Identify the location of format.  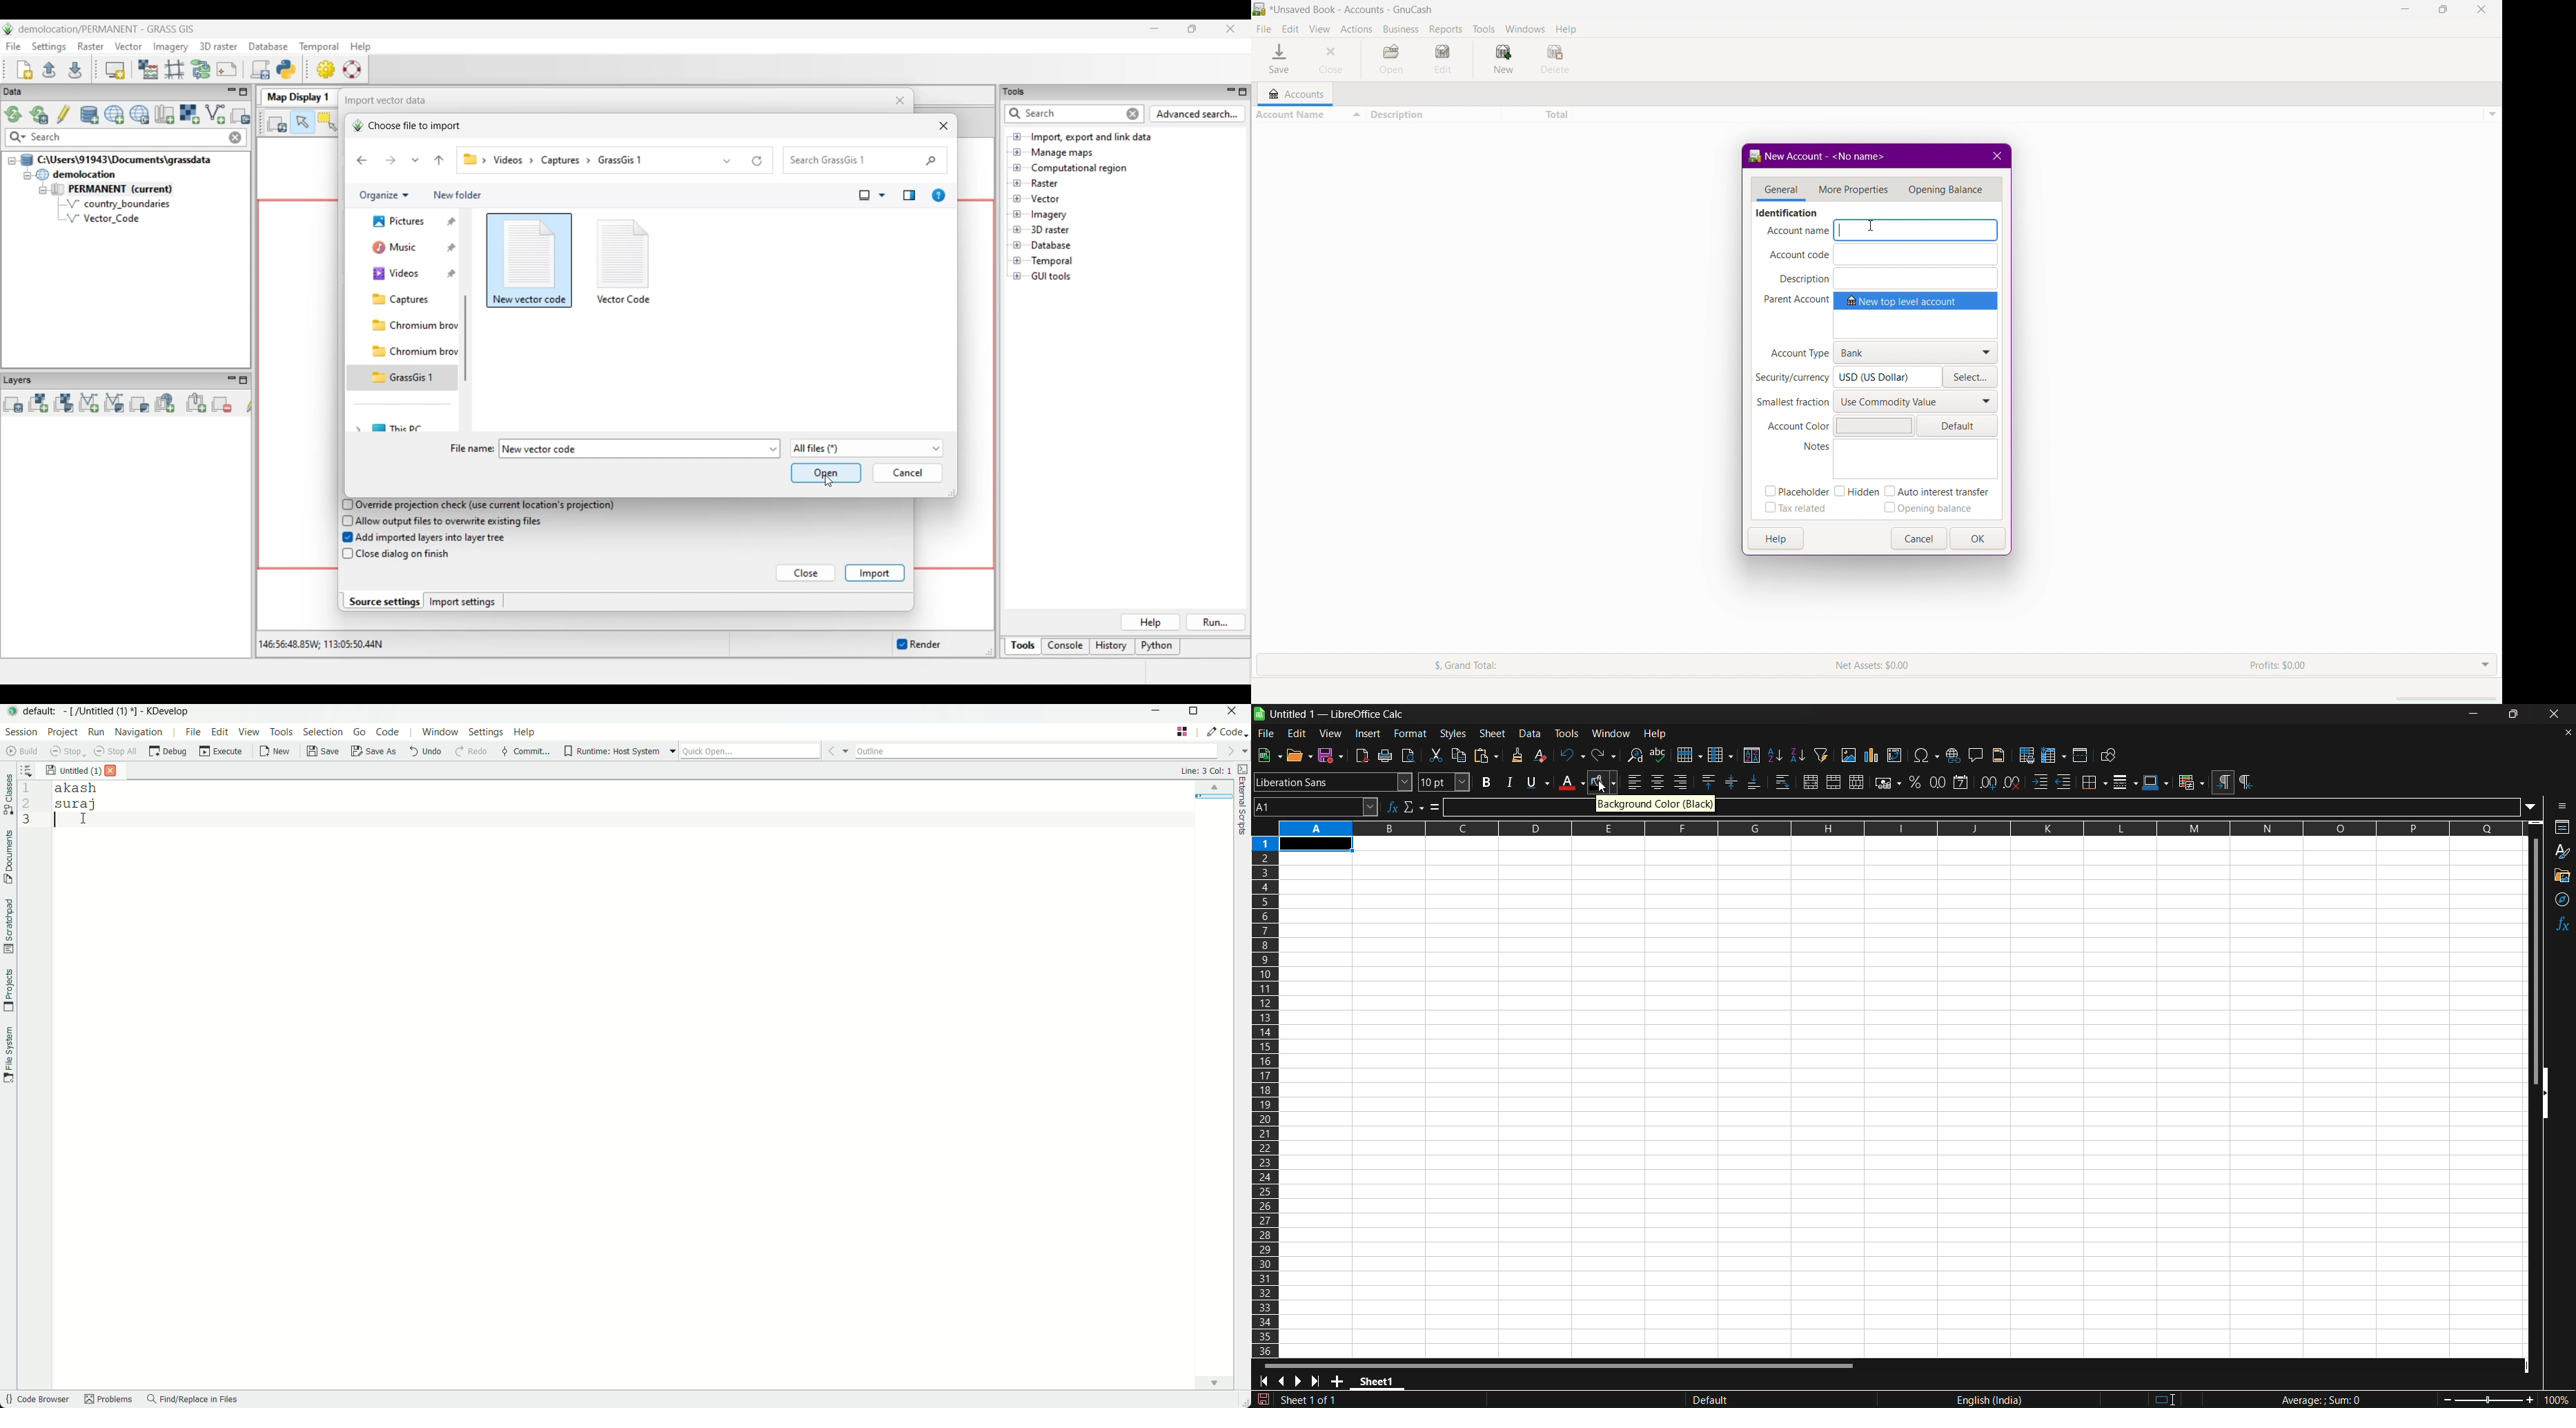
(1410, 734).